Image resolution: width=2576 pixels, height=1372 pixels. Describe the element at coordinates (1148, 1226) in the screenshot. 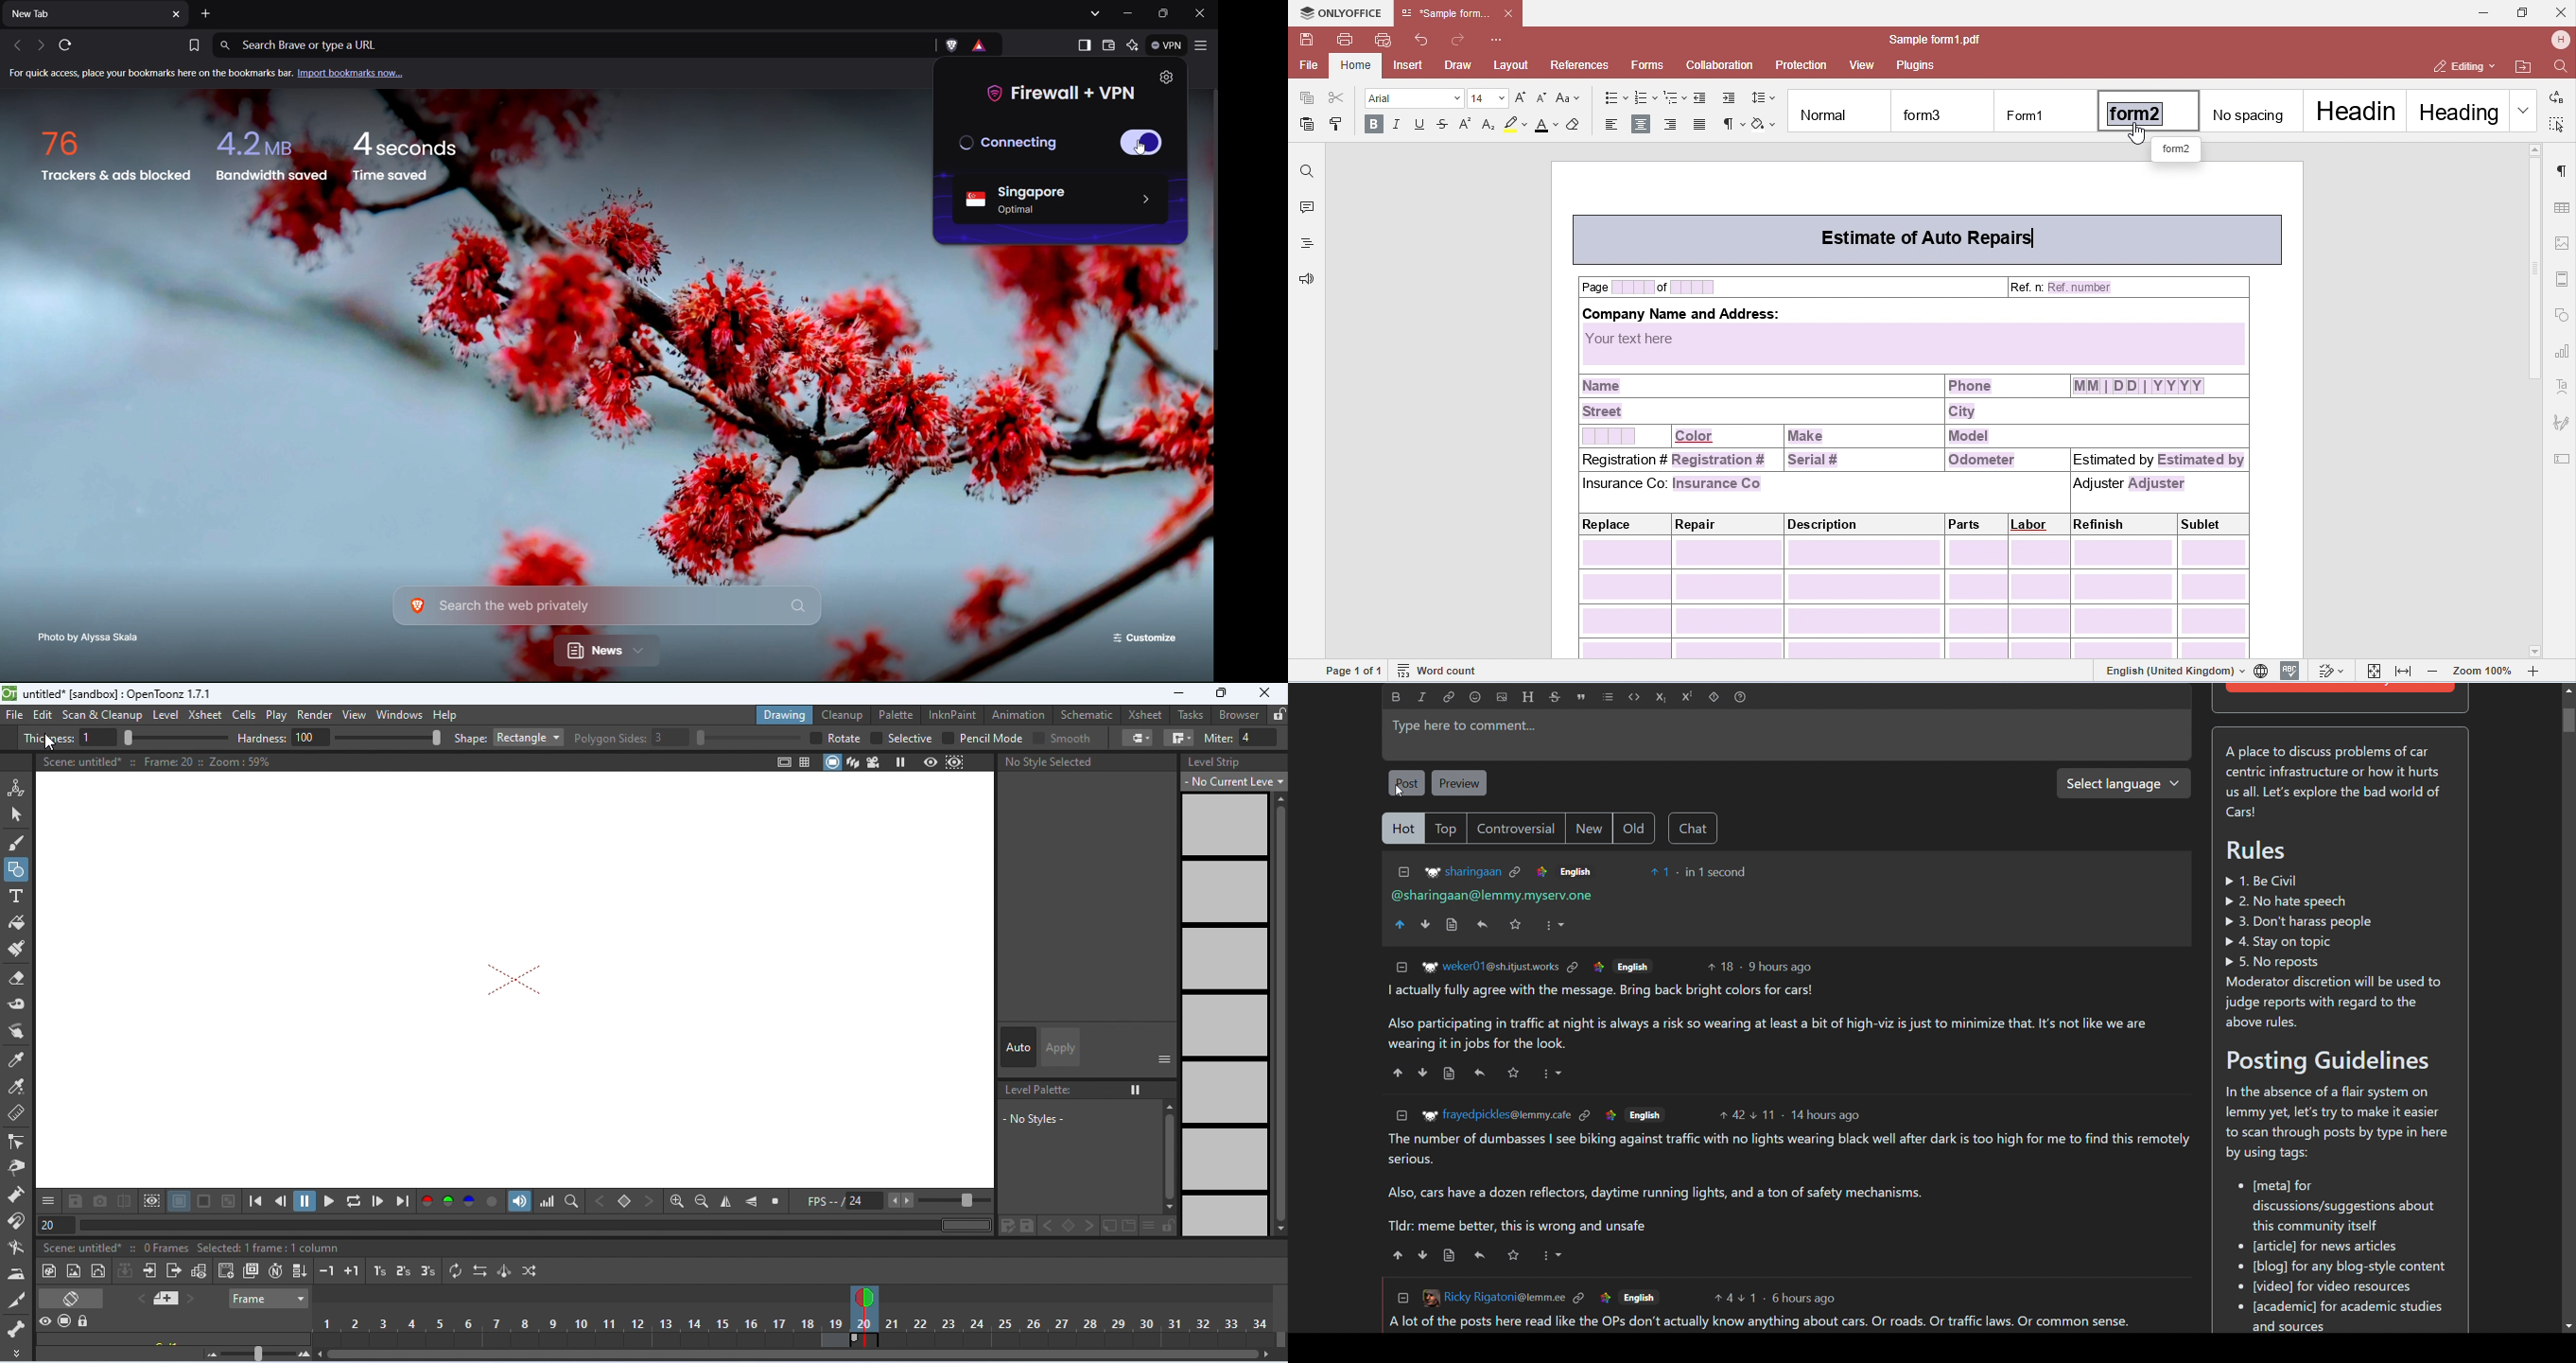

I see `thumbnail options` at that location.